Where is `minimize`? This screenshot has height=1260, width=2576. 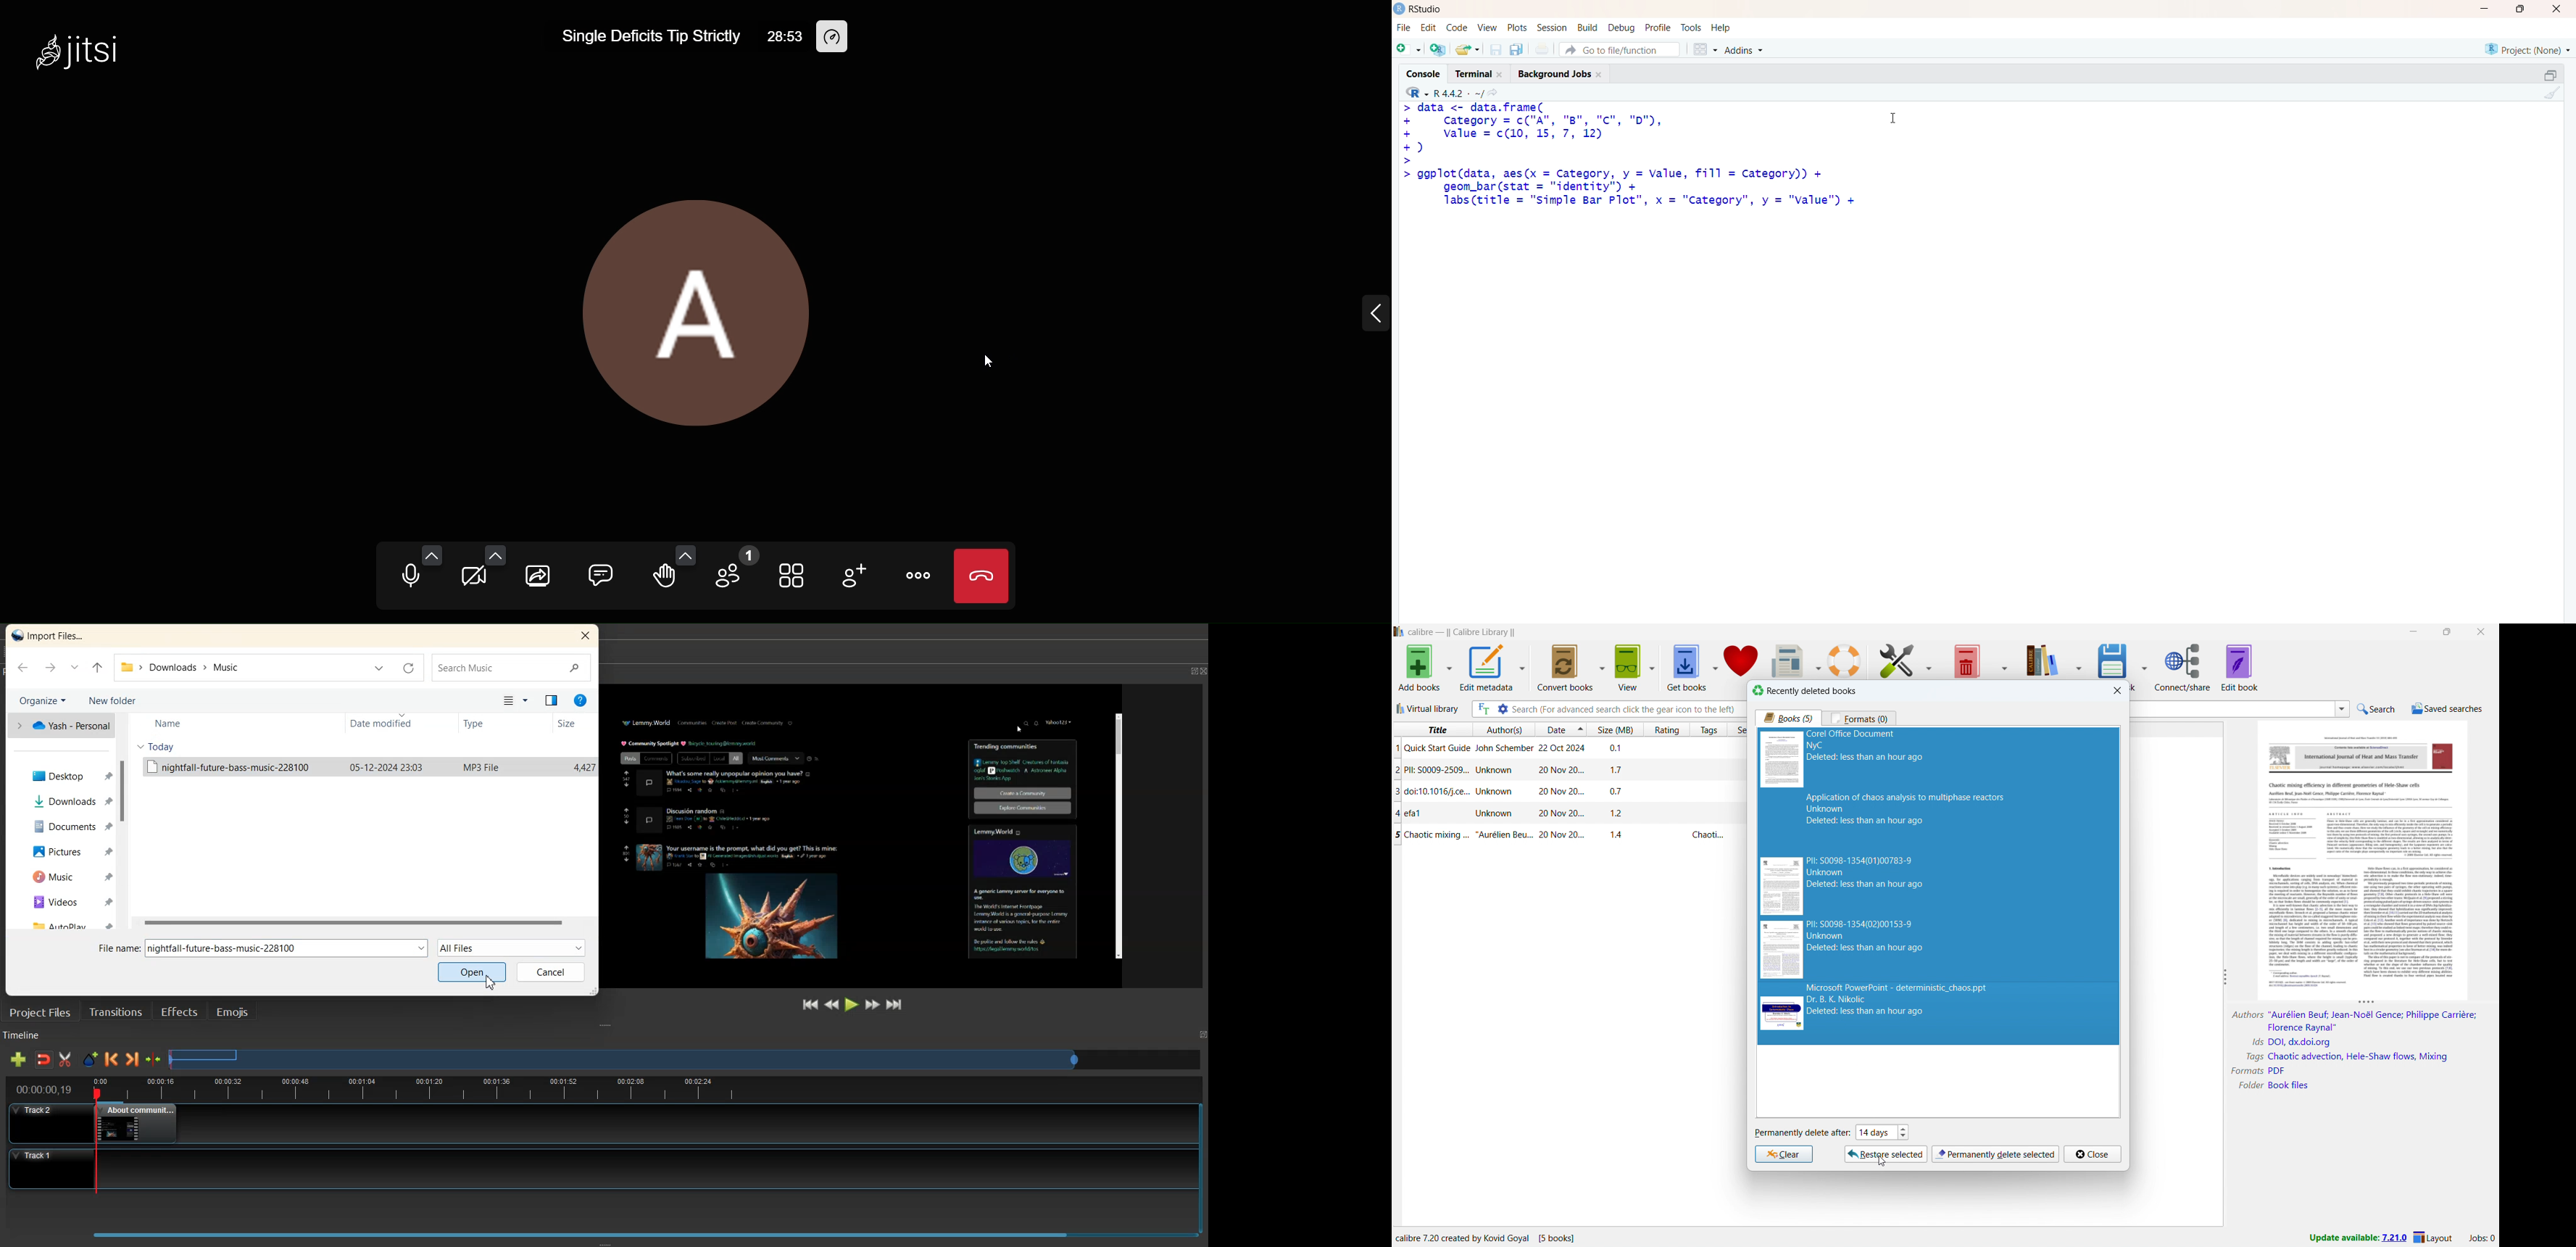
minimize is located at coordinates (2413, 632).